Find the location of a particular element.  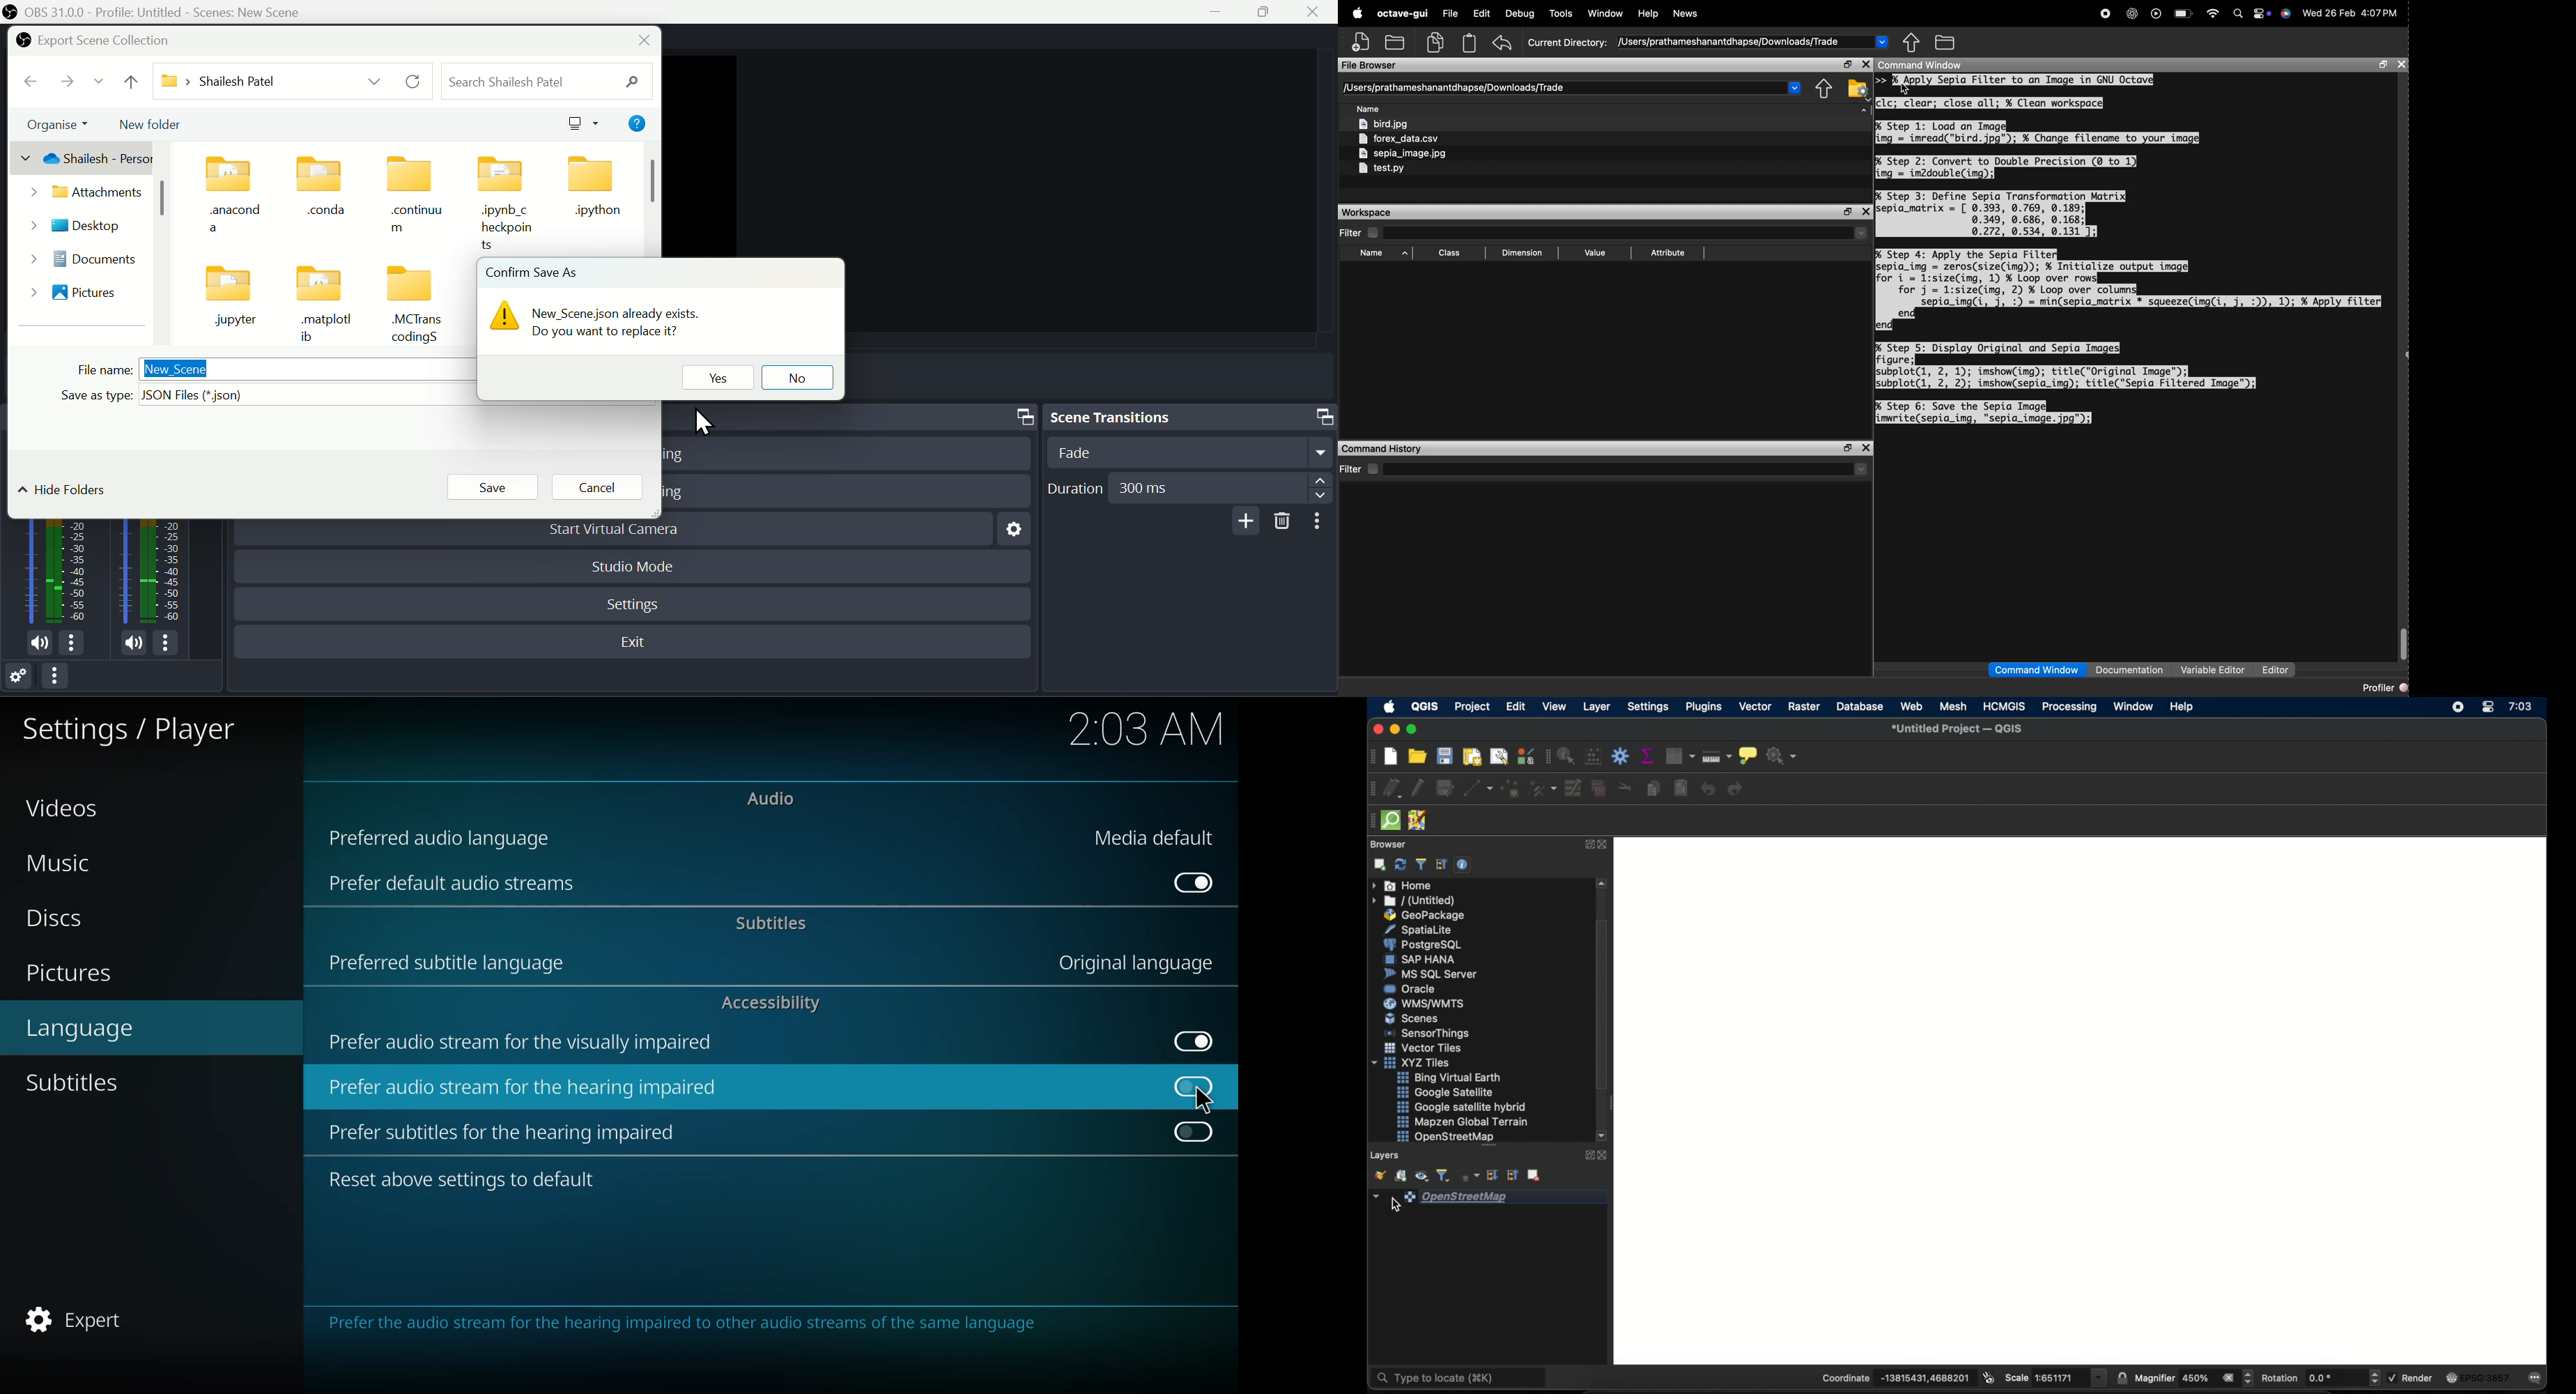

Scene transition is located at coordinates (1188, 415).